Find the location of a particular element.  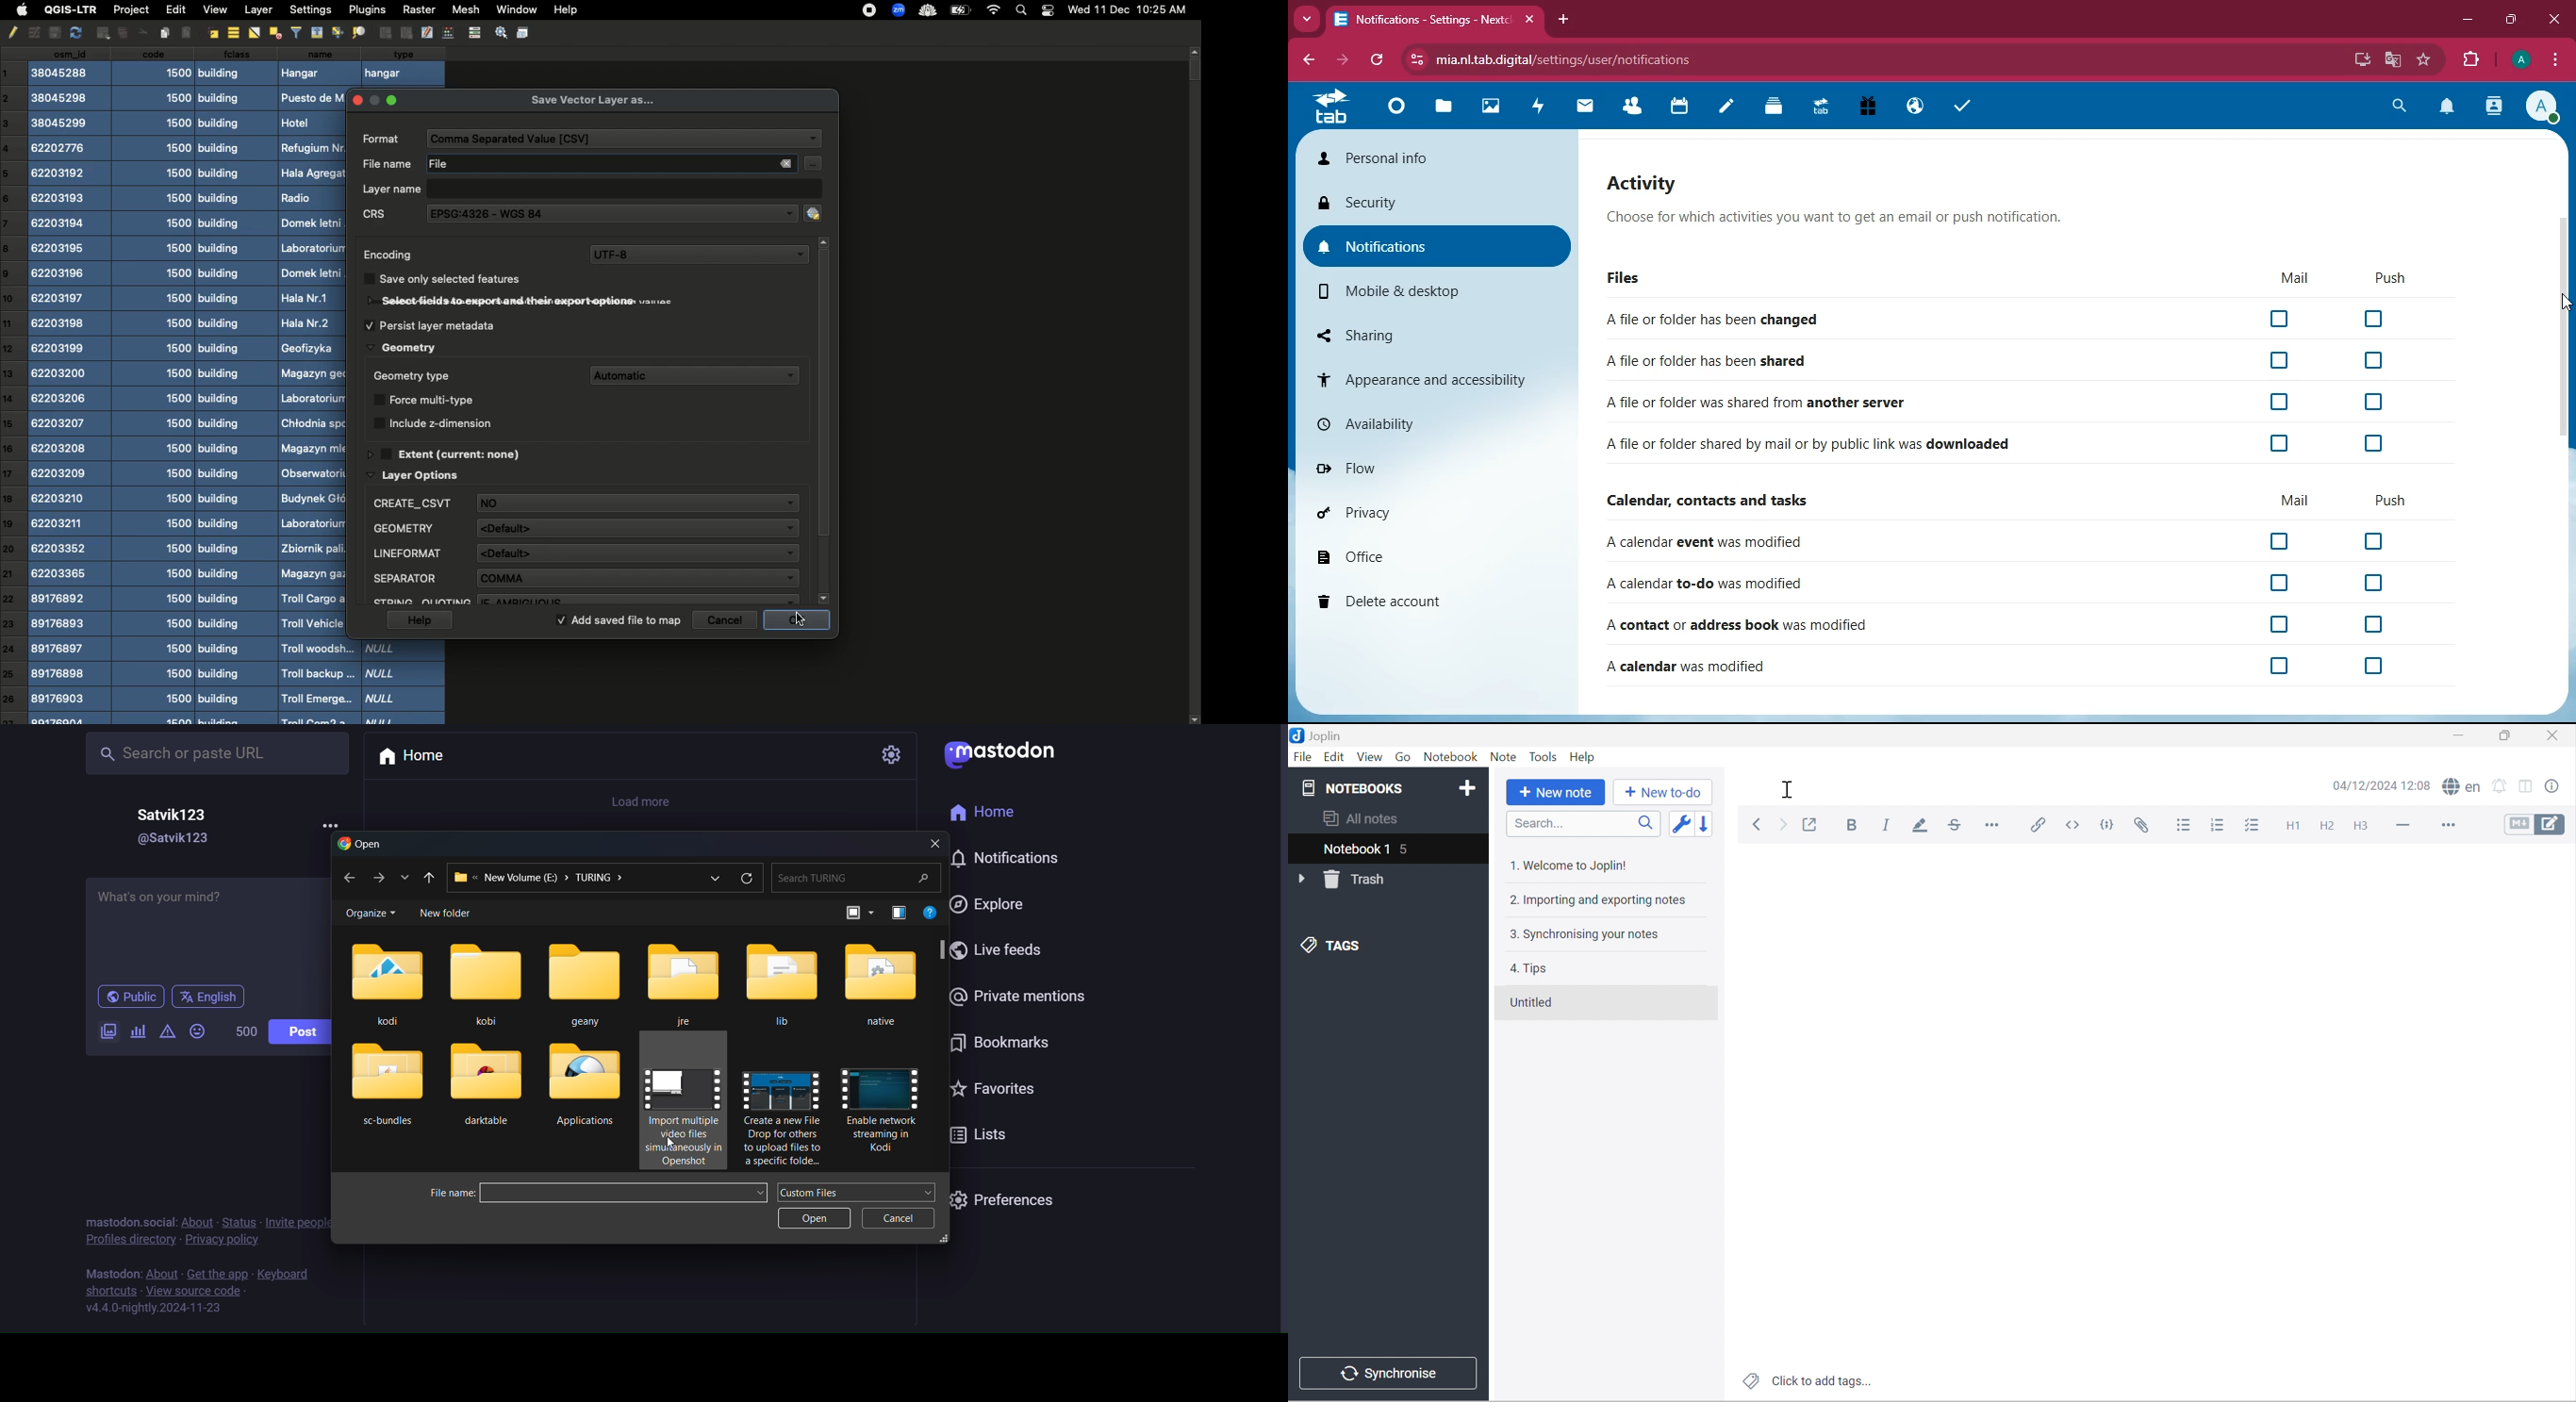

close is located at coordinates (1528, 21).